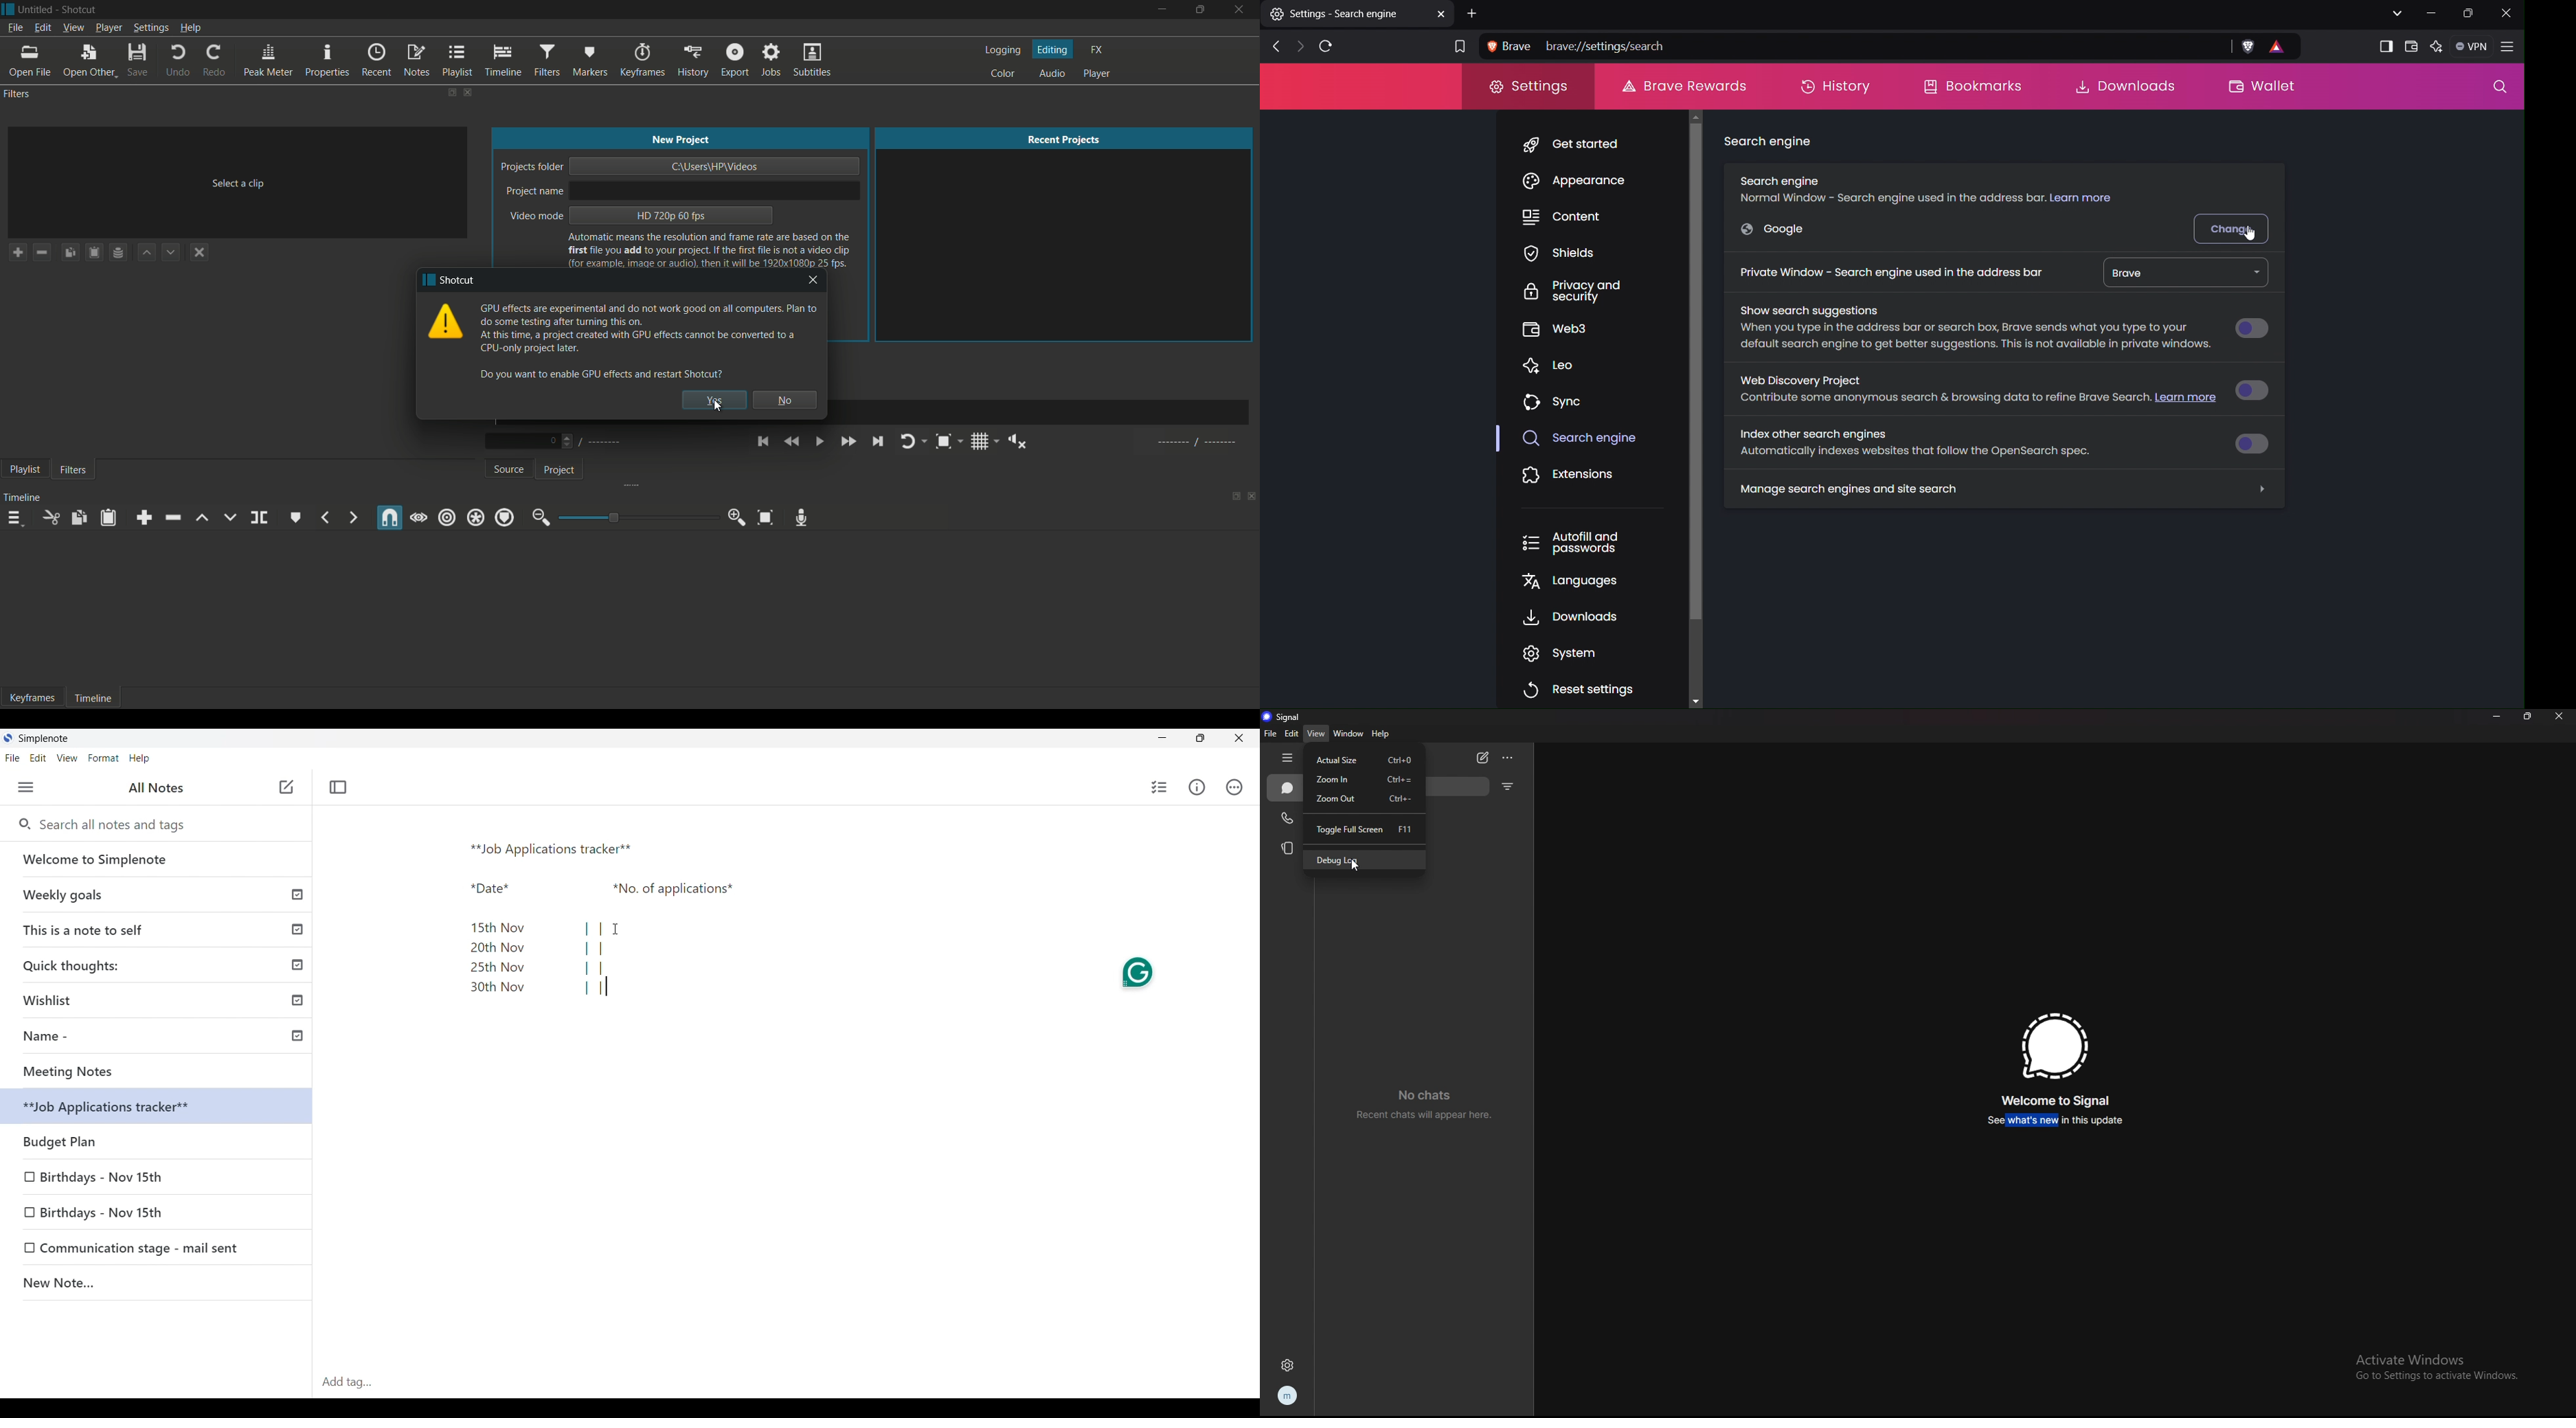  What do you see at coordinates (680, 139) in the screenshot?
I see `new project` at bounding box center [680, 139].